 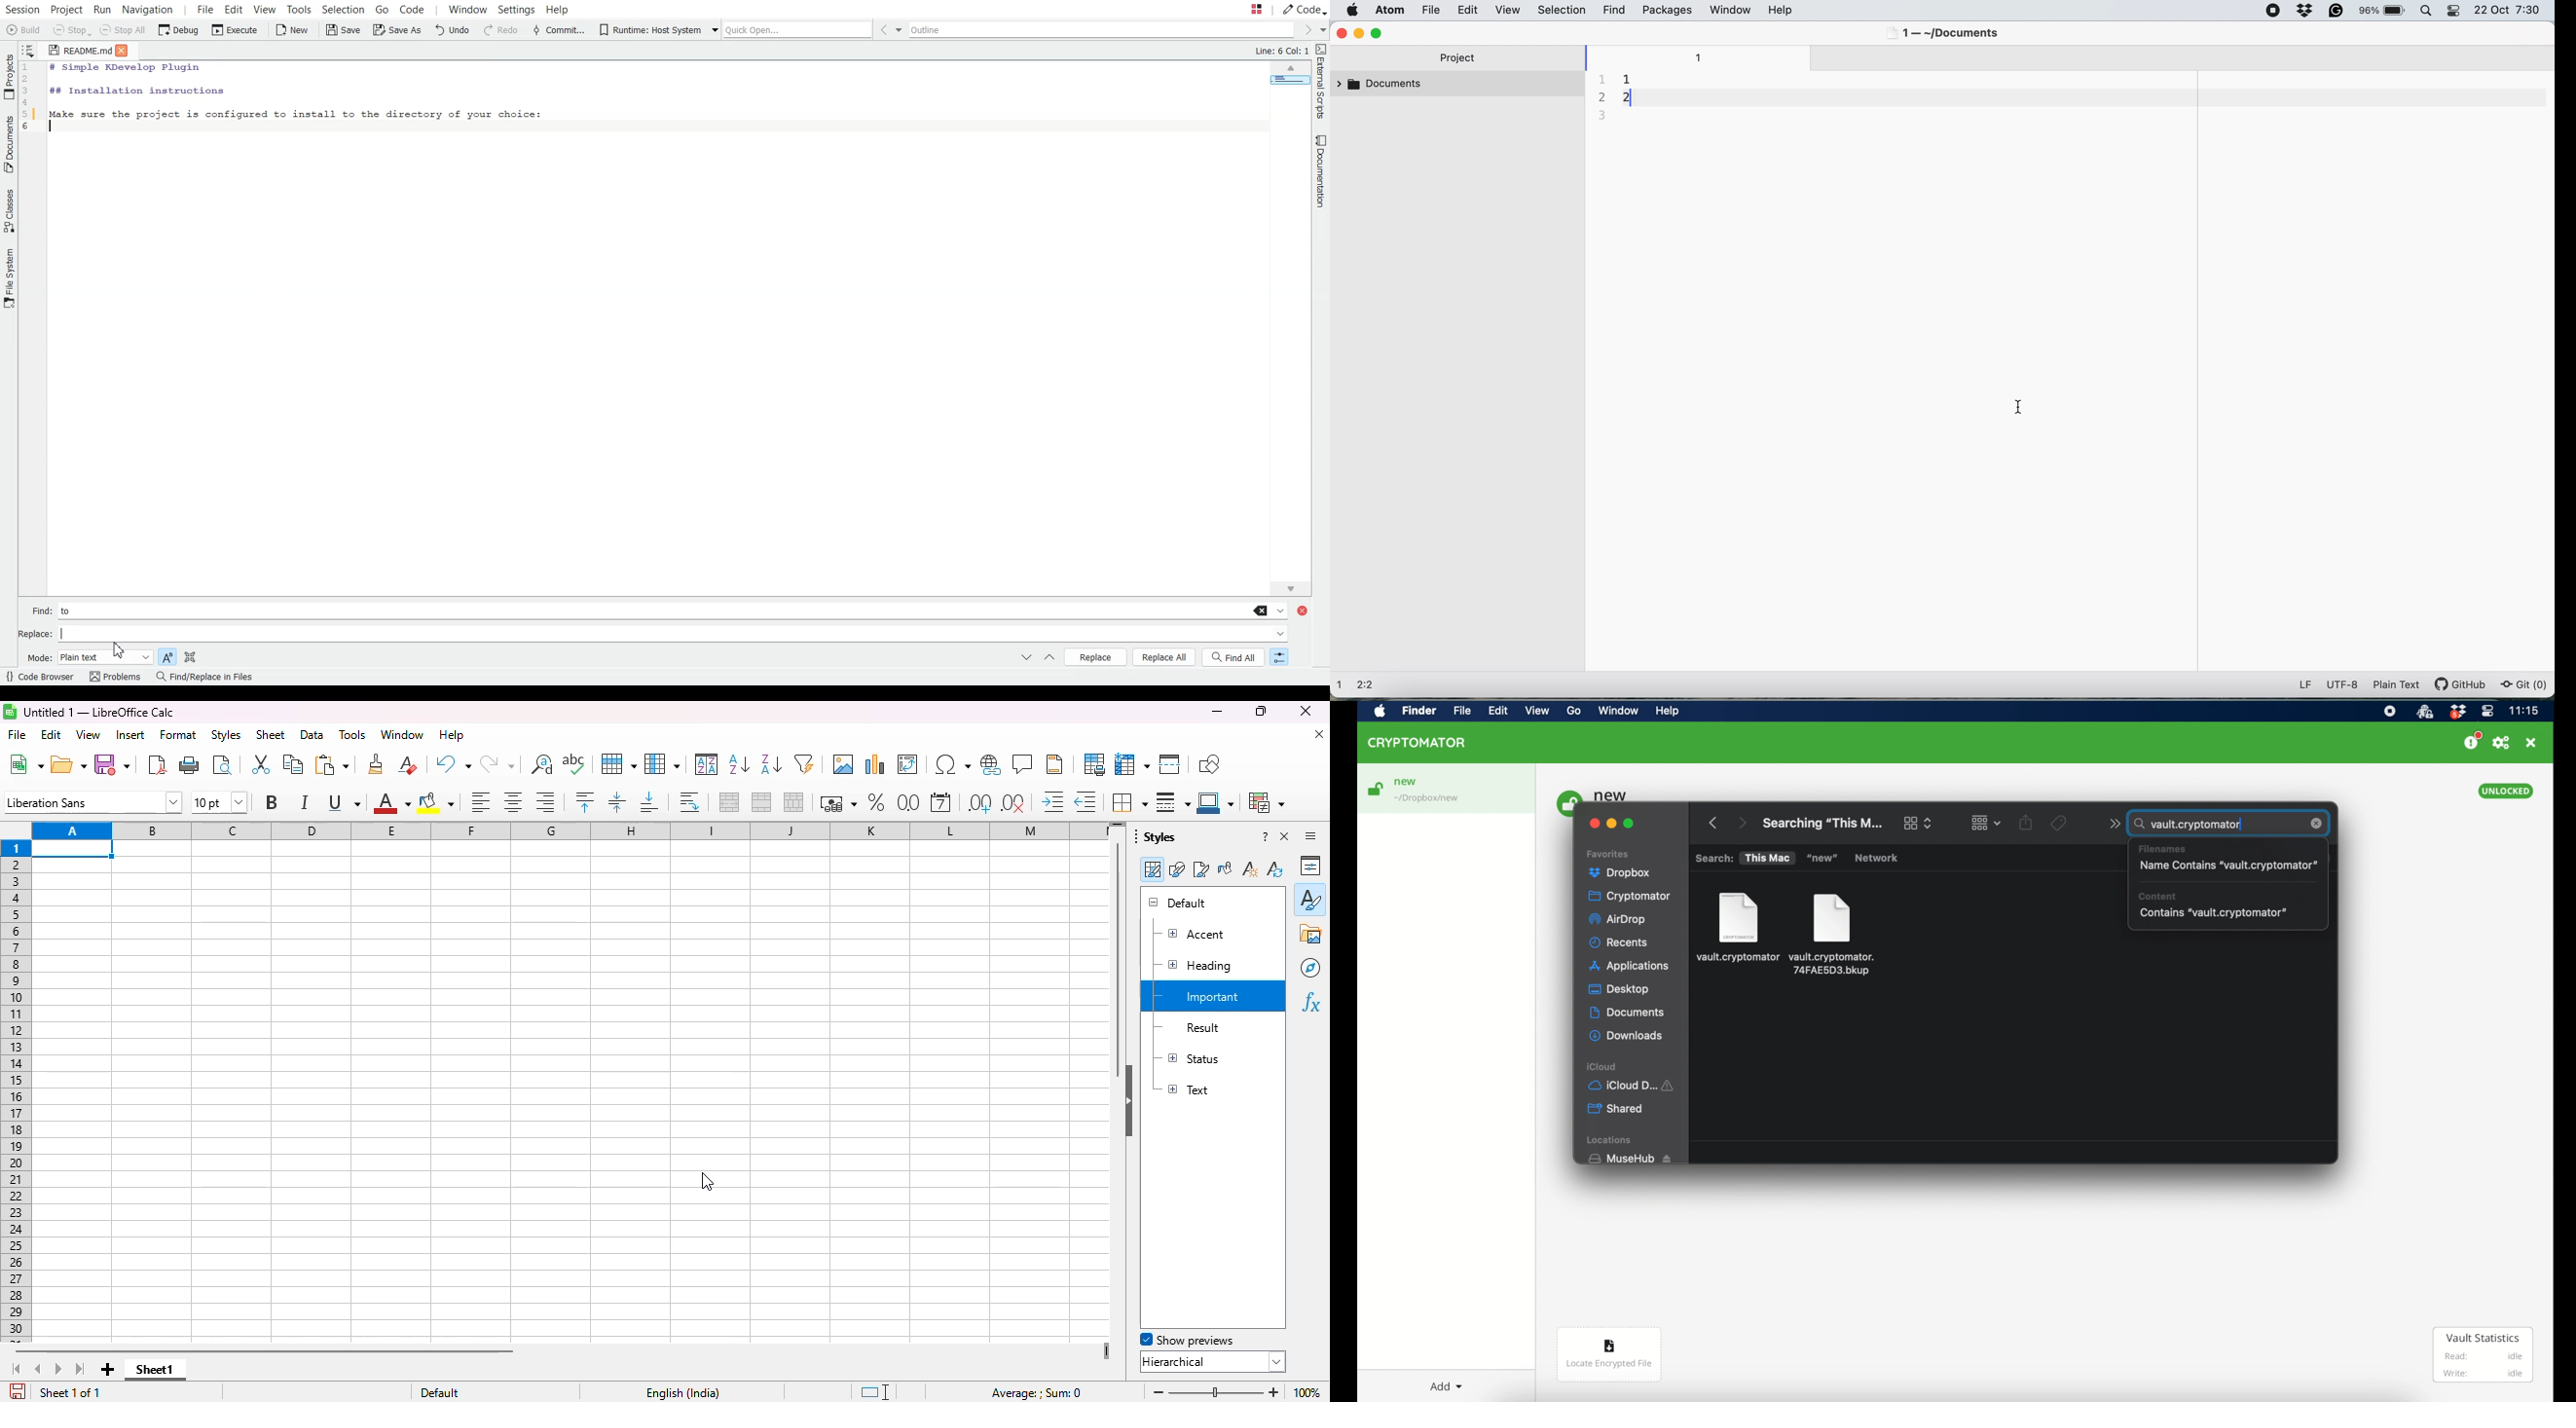 What do you see at coordinates (436, 802) in the screenshot?
I see `background color` at bounding box center [436, 802].